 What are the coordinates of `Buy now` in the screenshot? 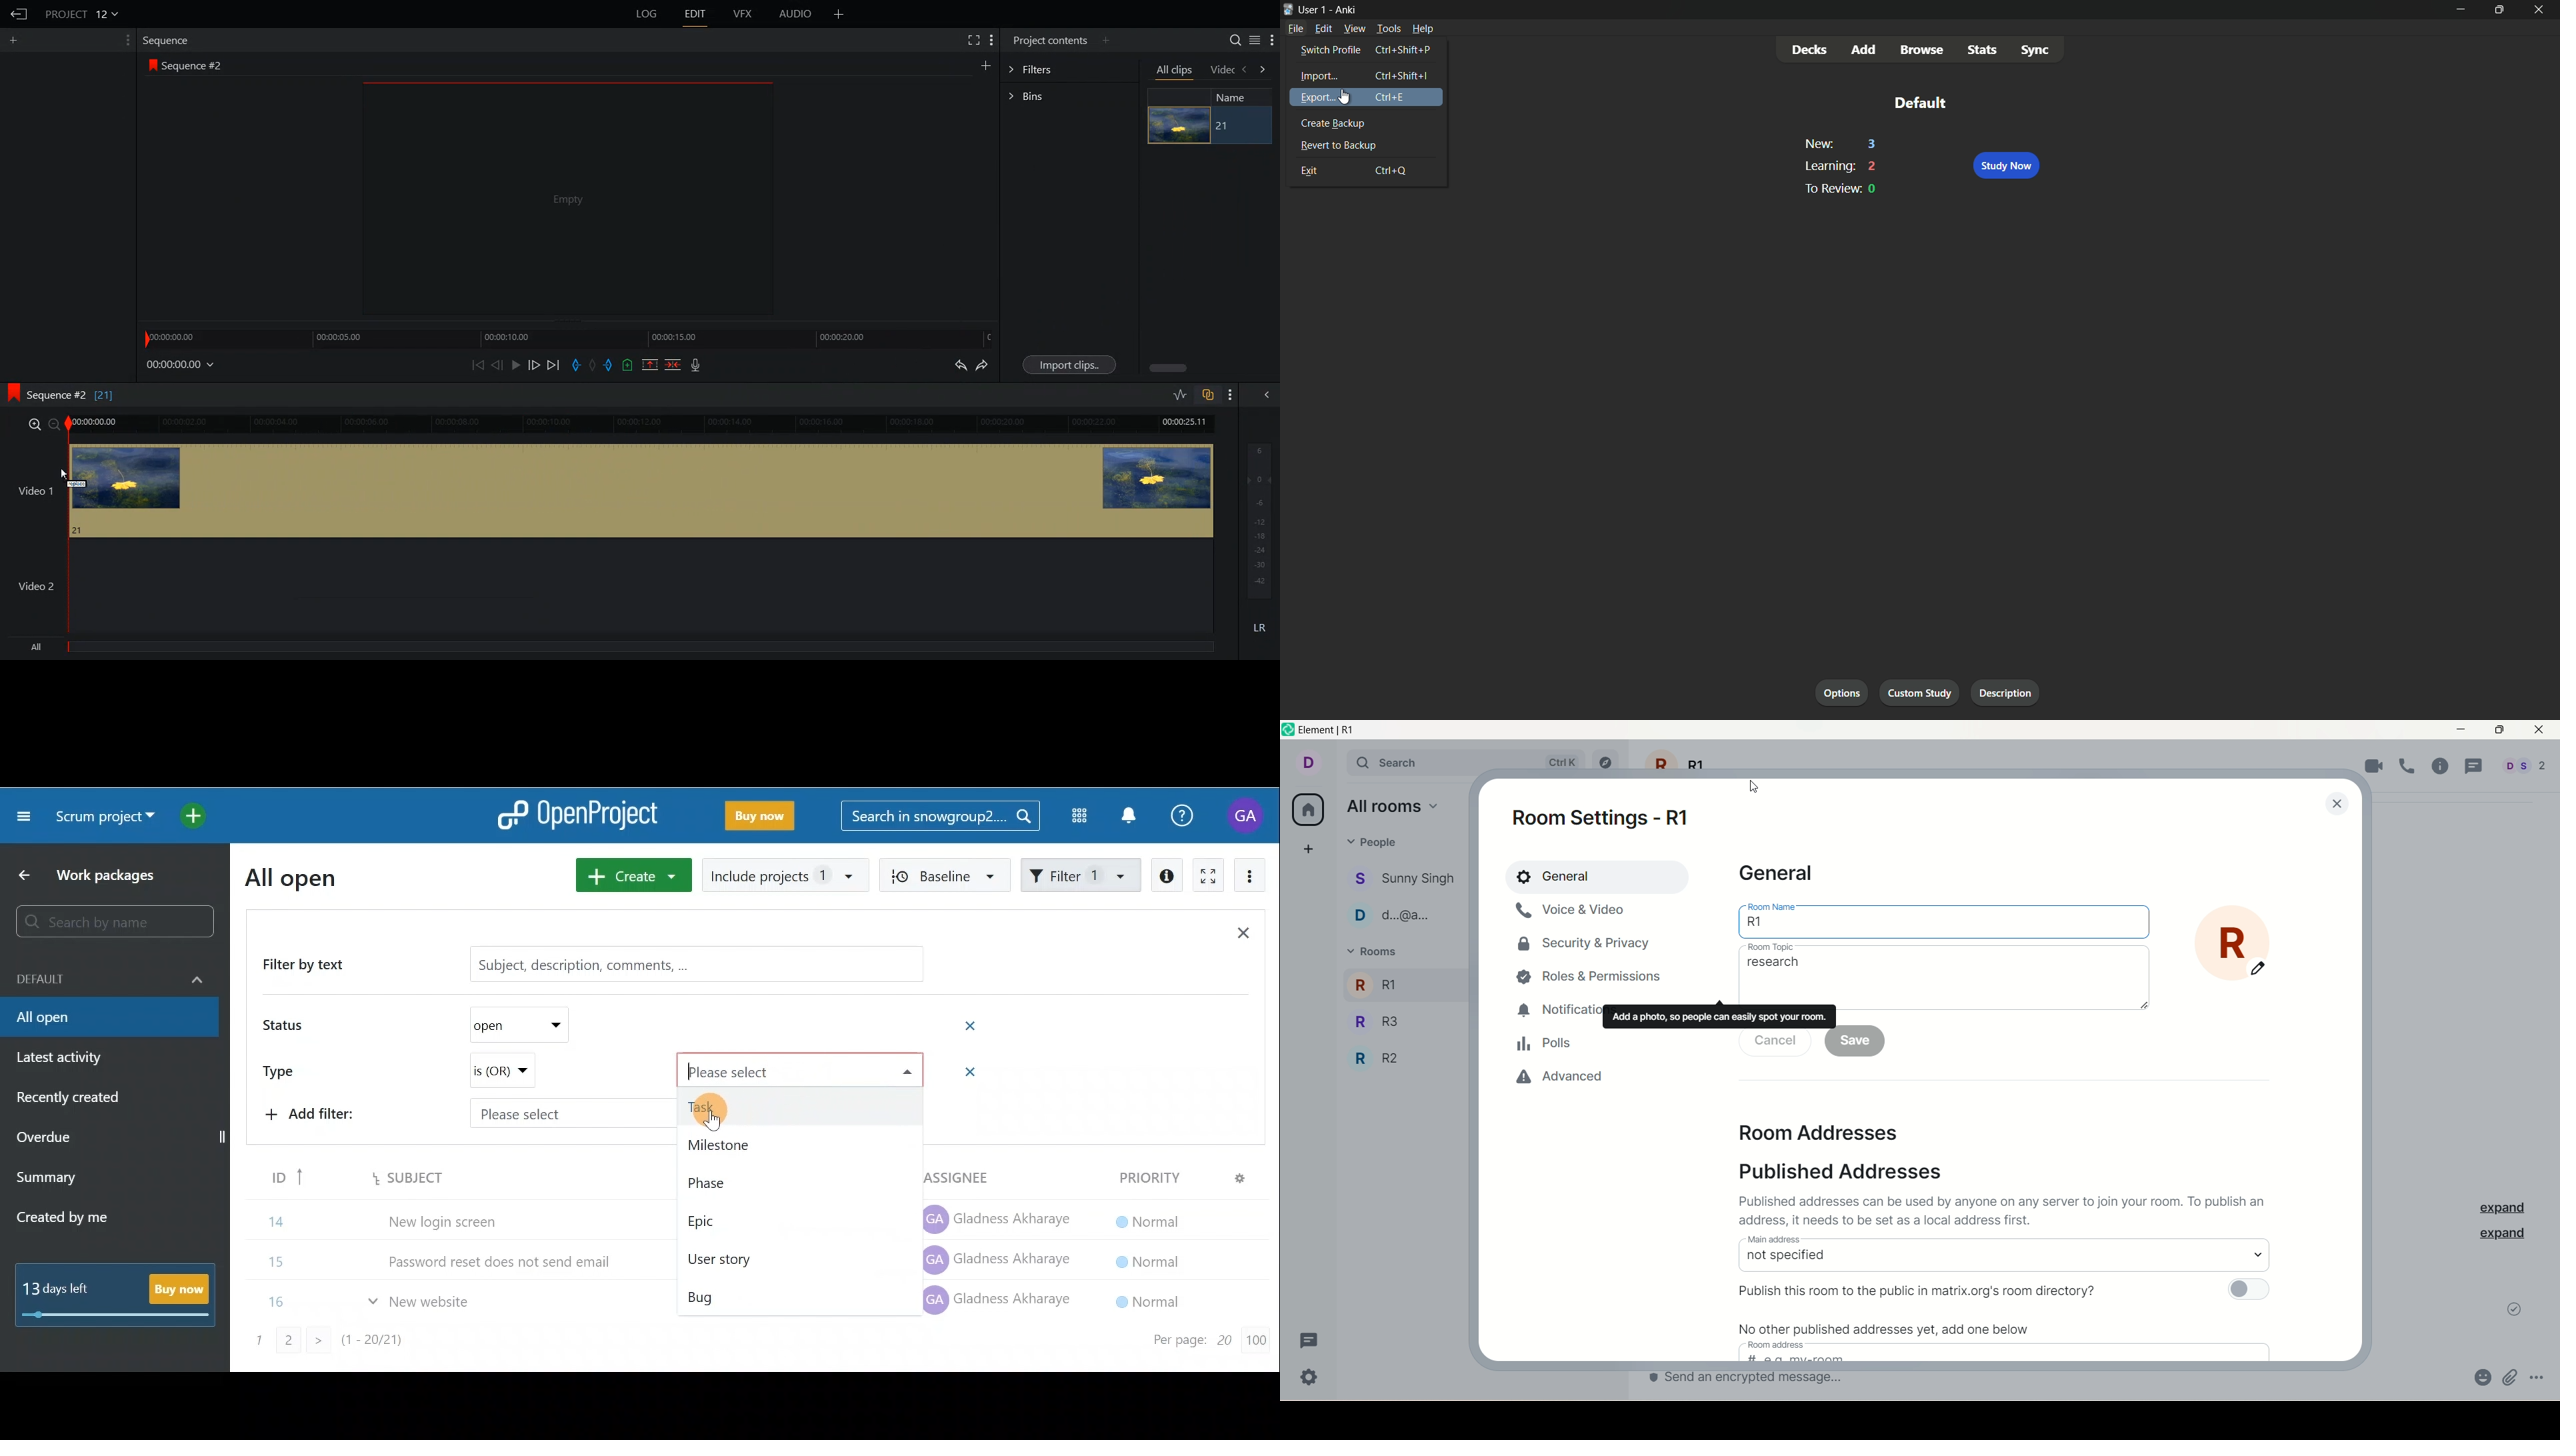 It's located at (122, 1294).